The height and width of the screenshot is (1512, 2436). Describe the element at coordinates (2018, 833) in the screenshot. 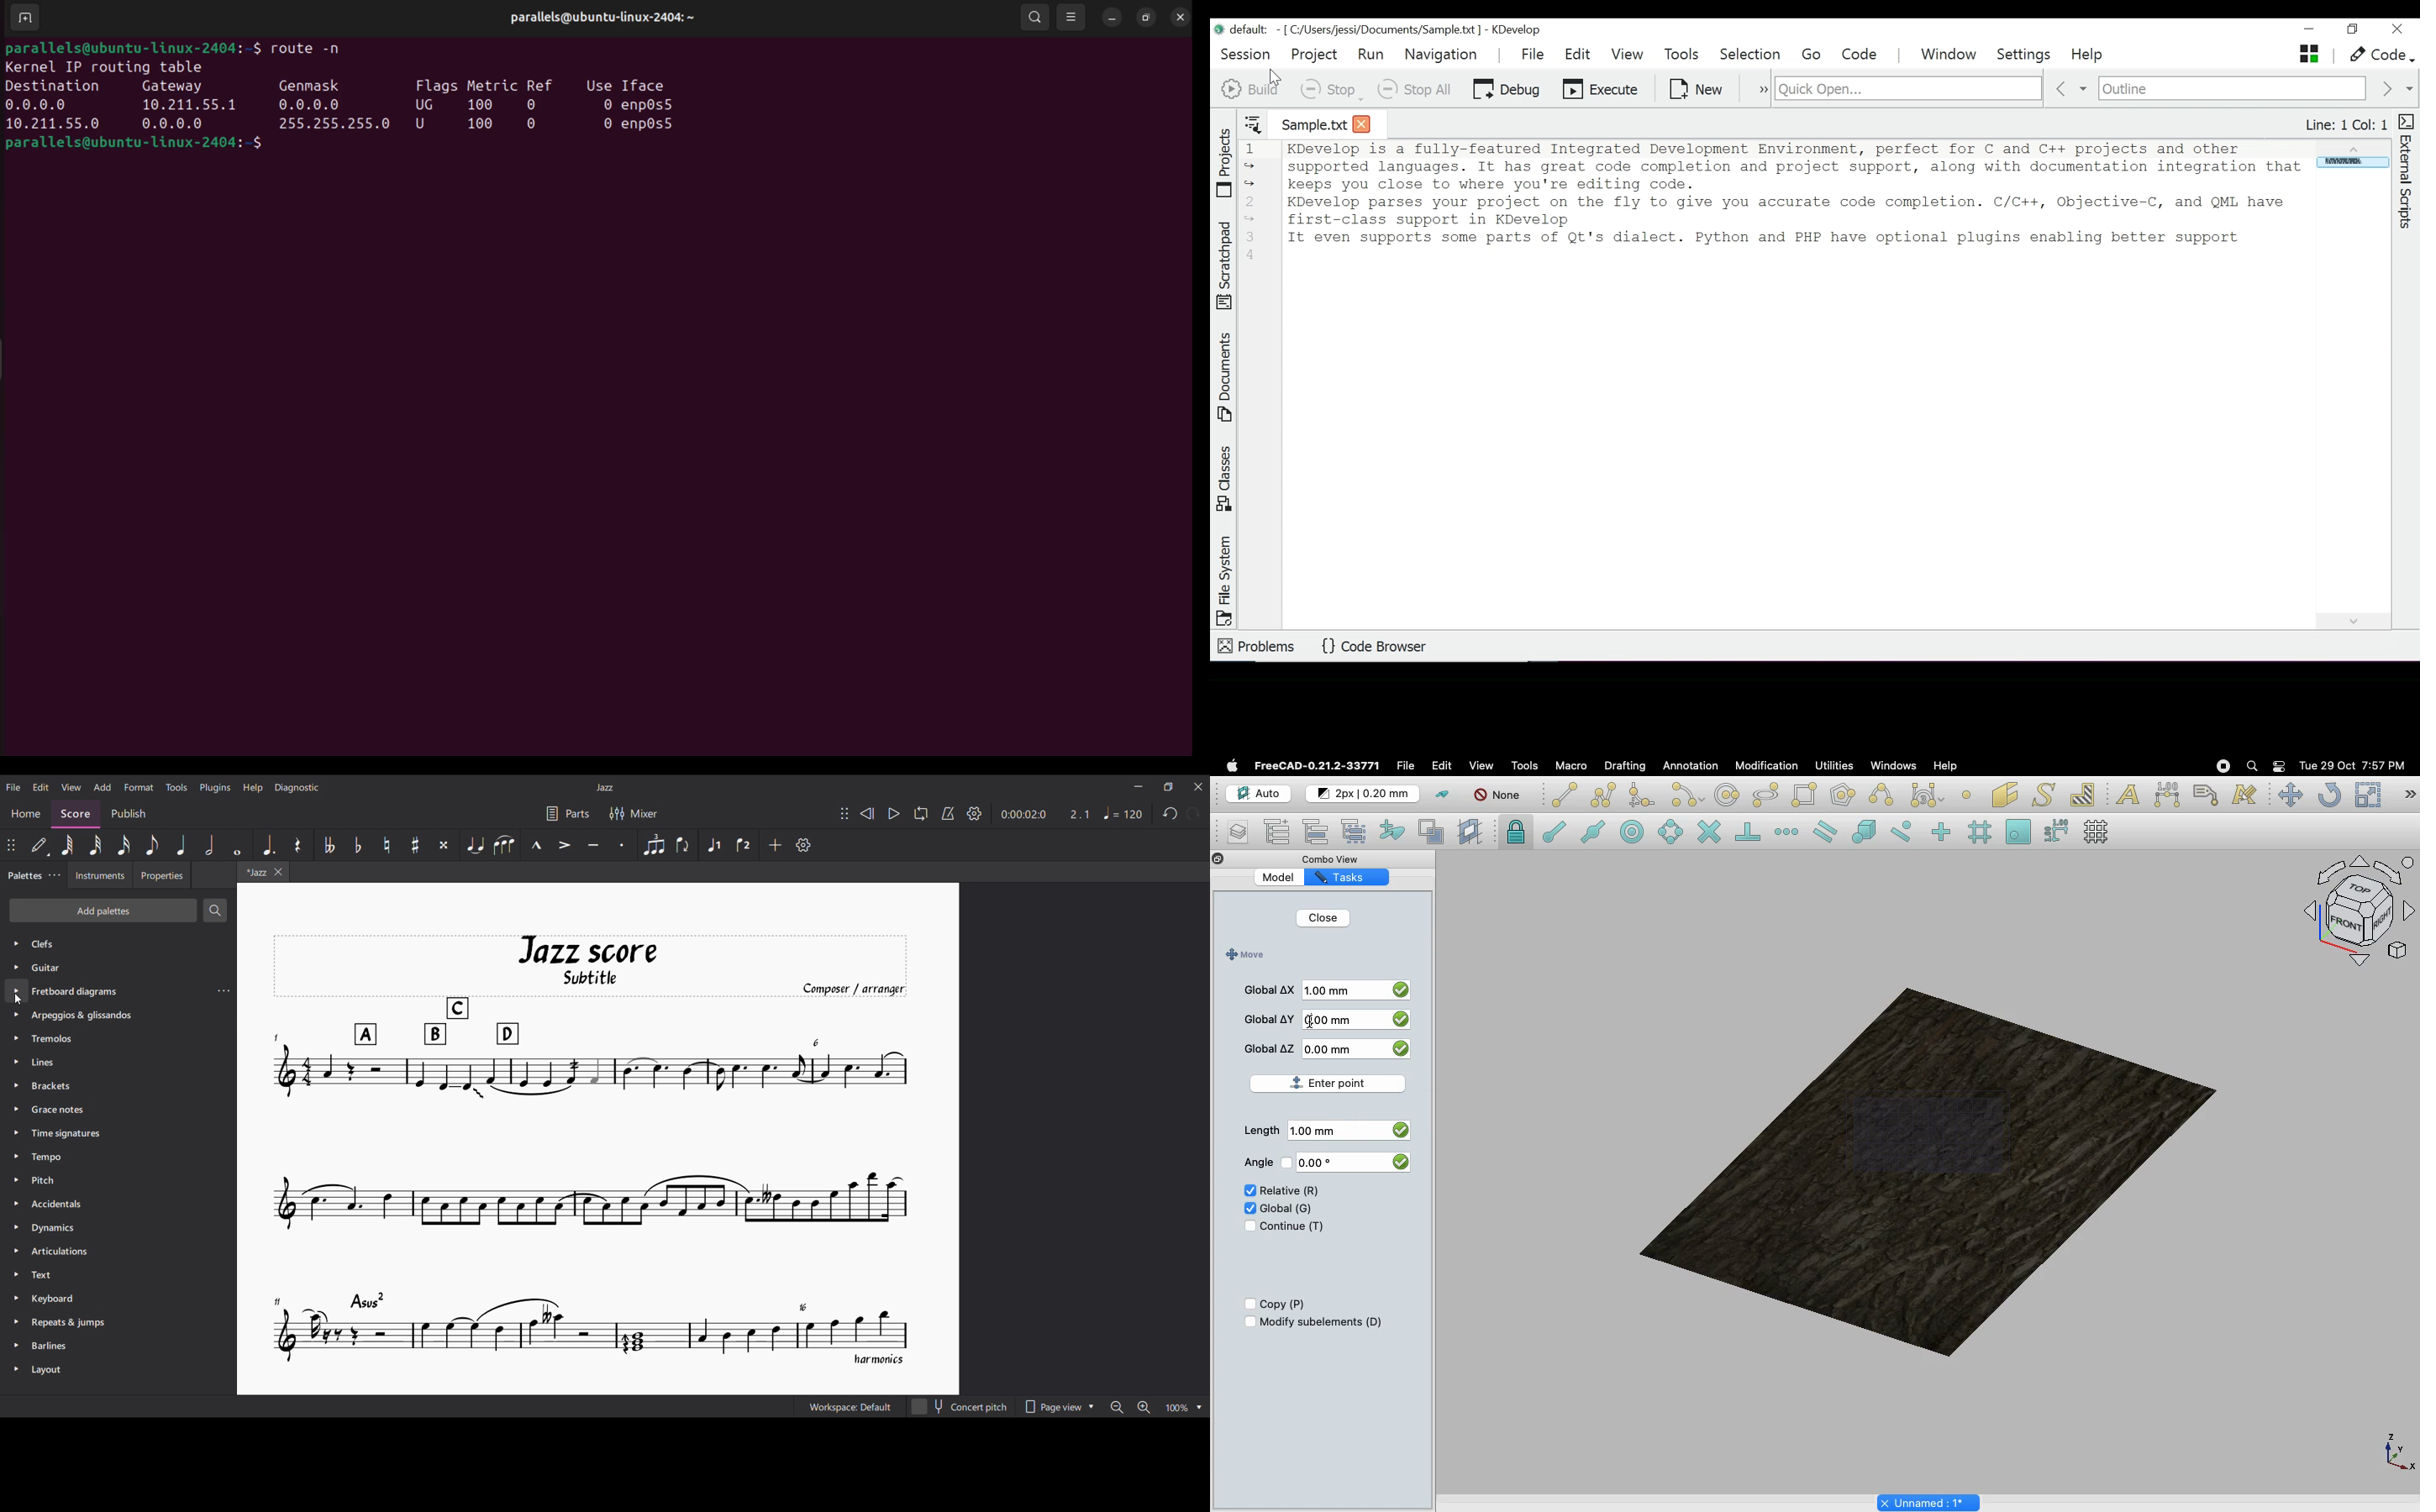

I see `Snap working plane` at that location.